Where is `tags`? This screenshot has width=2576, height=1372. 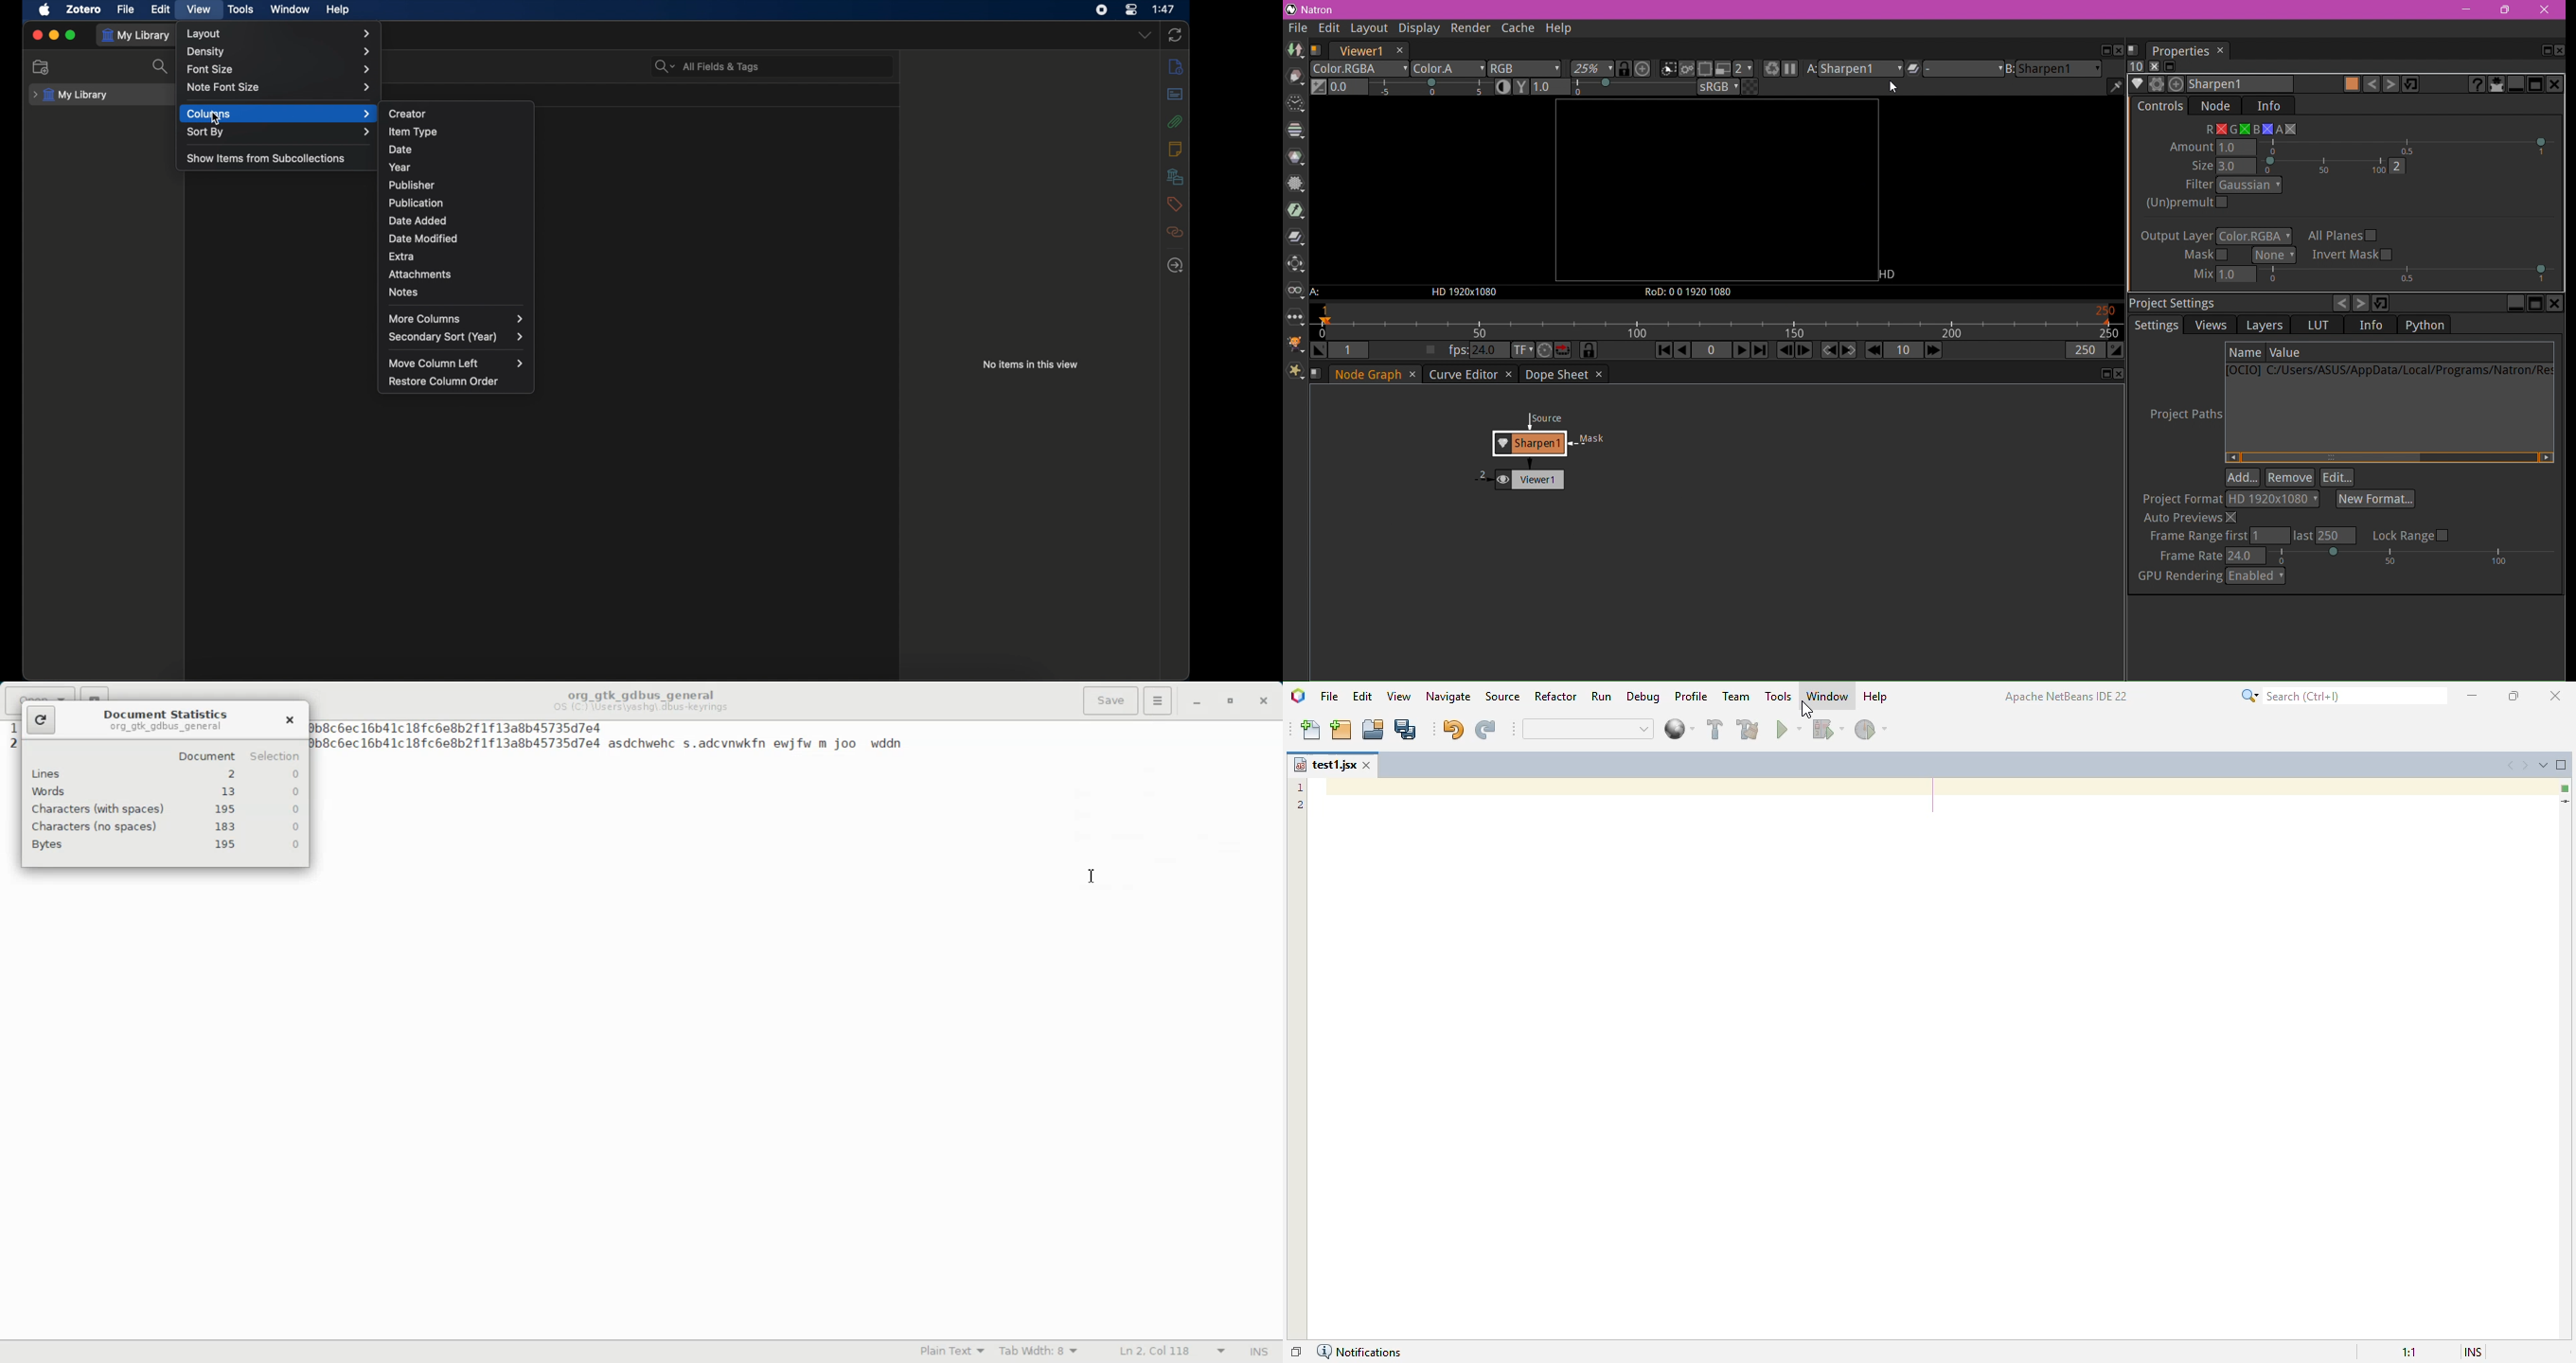 tags is located at coordinates (1174, 203).